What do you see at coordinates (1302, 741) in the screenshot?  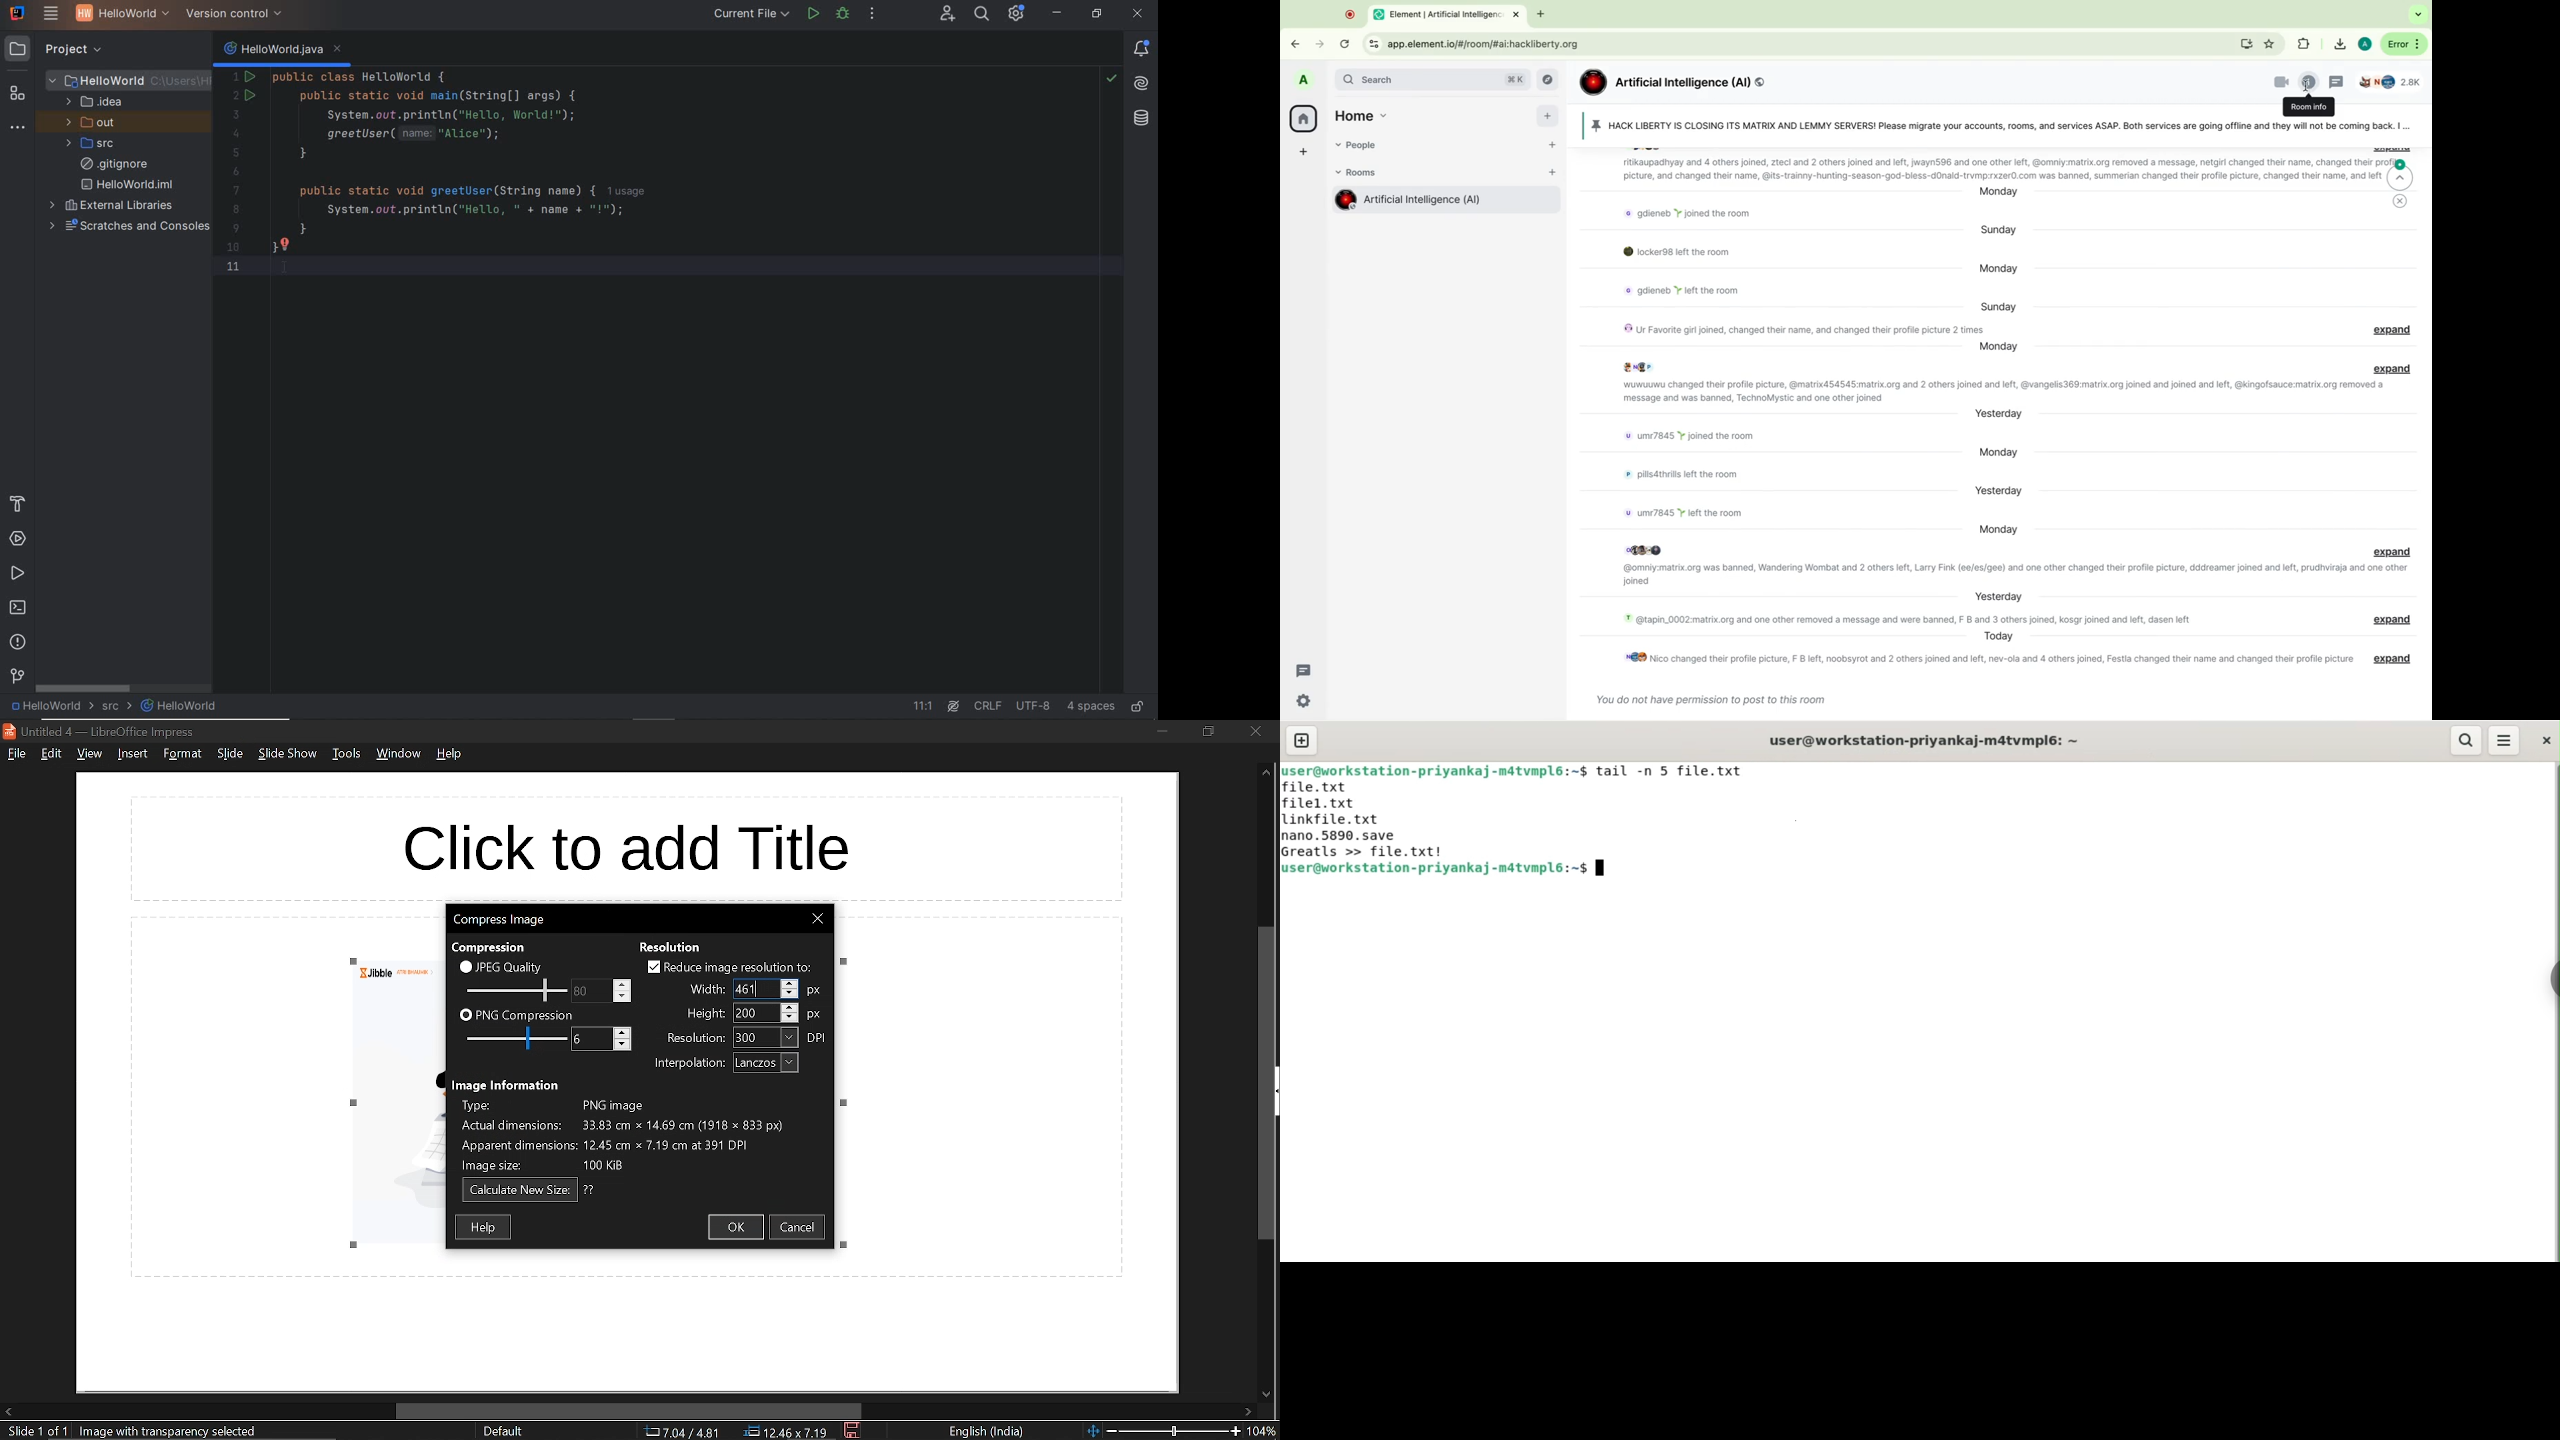 I see `new tab` at bounding box center [1302, 741].